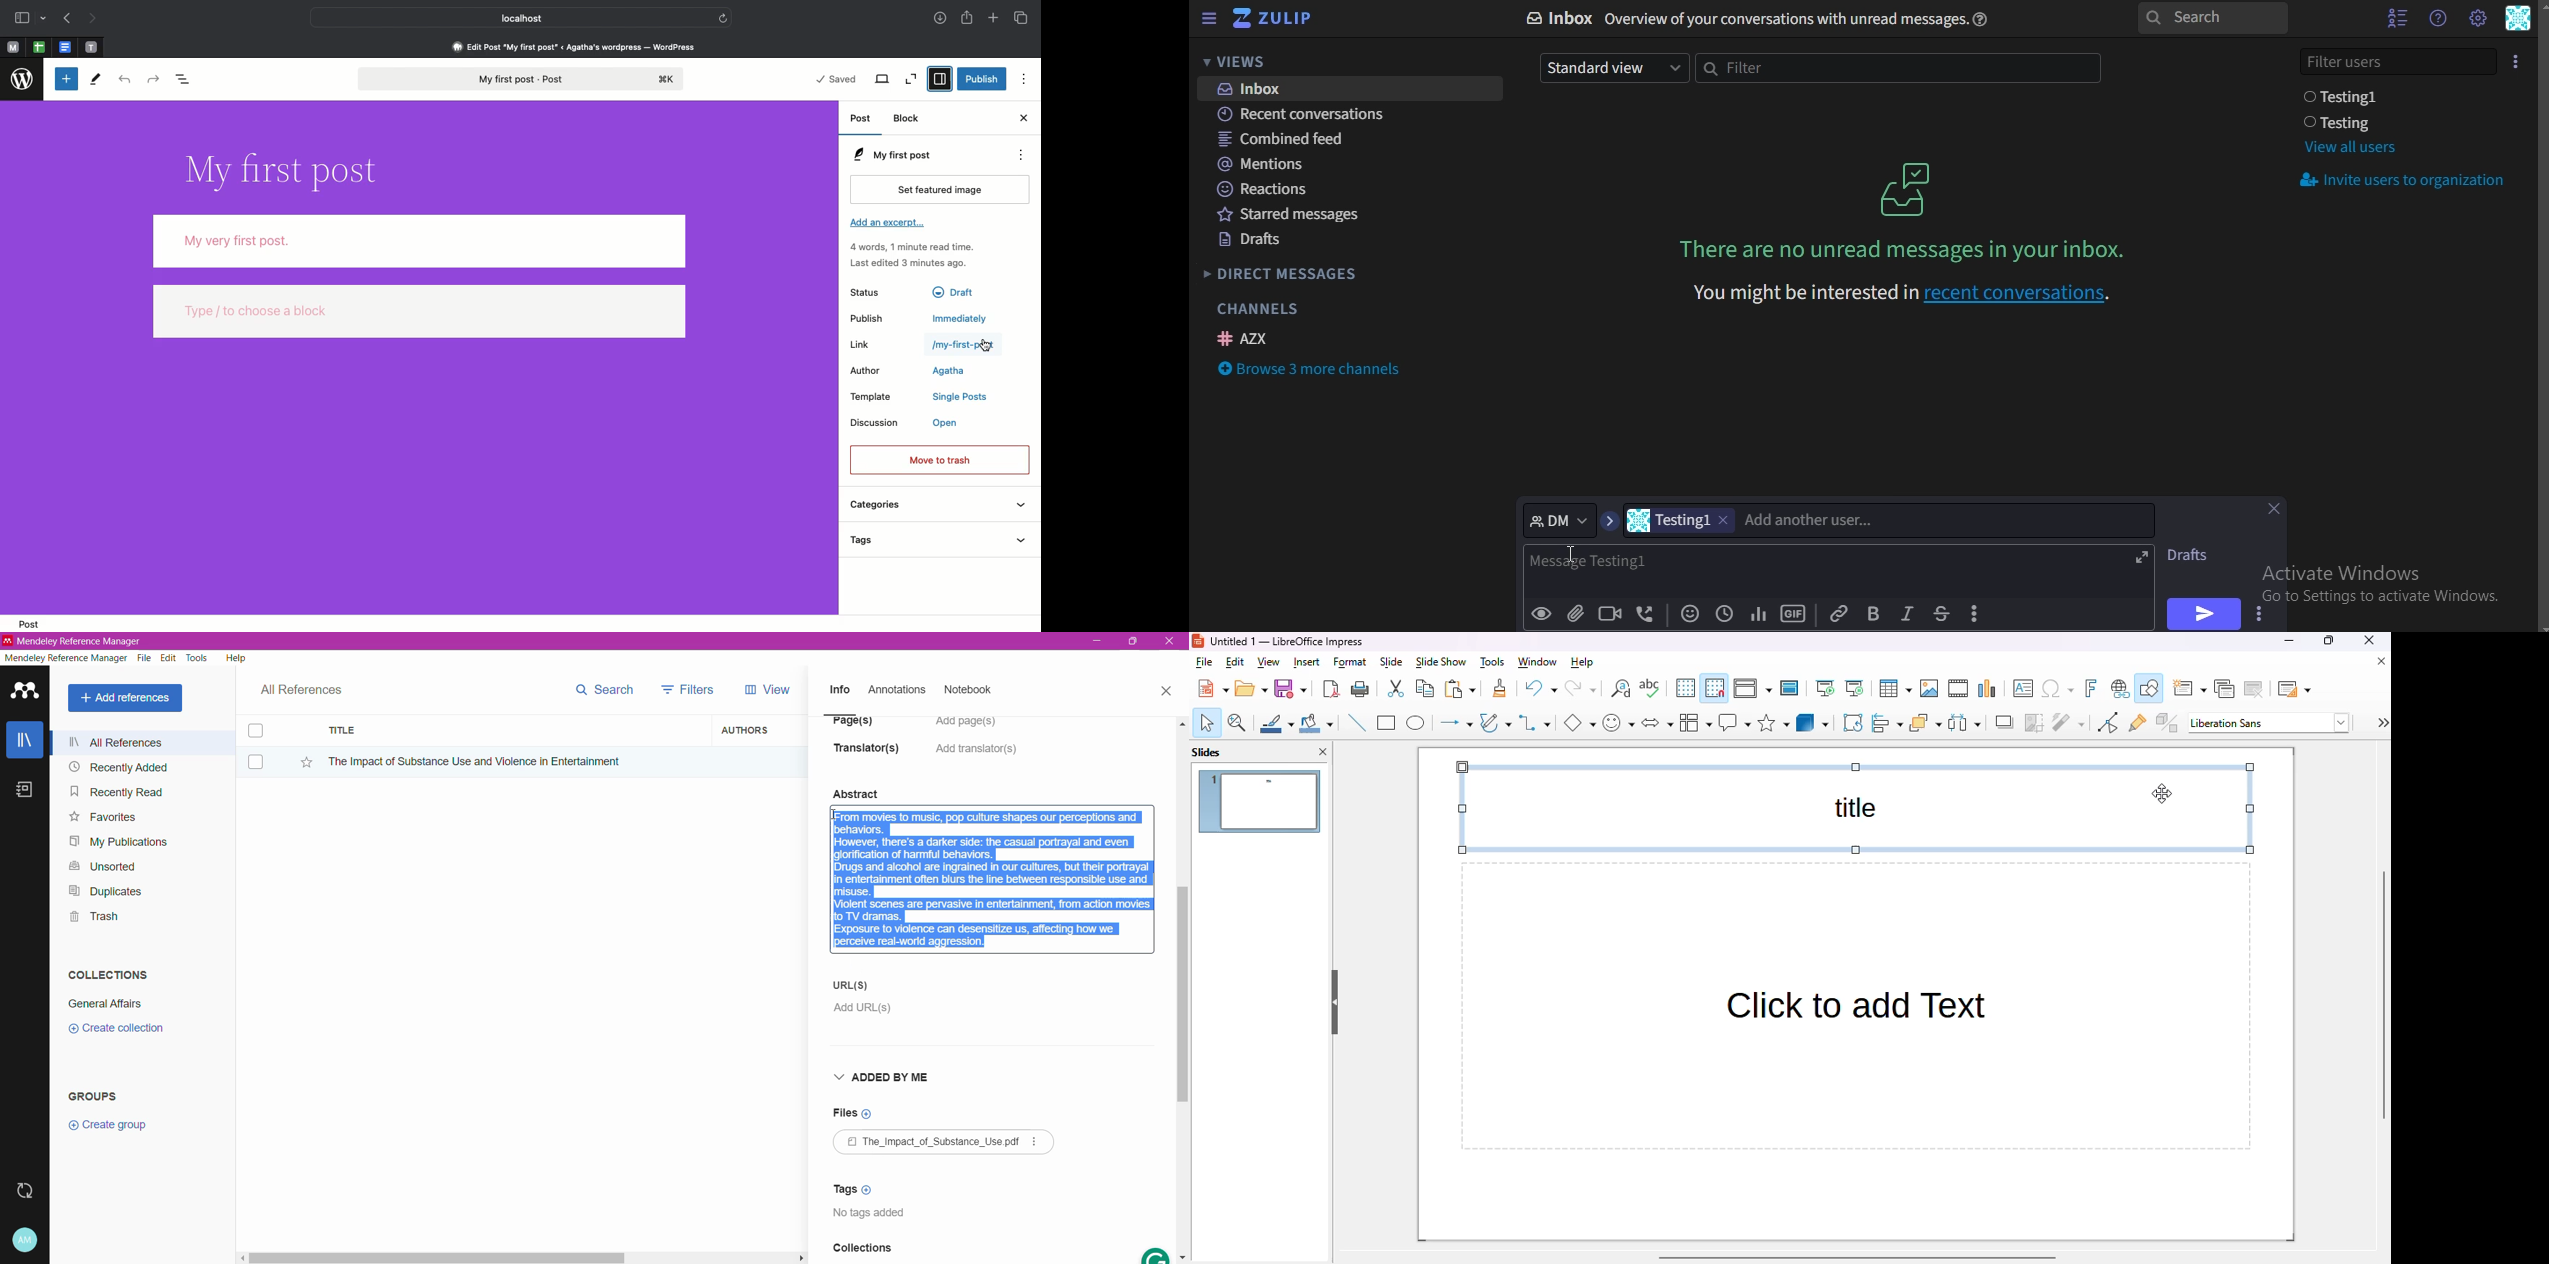 The width and height of the screenshot is (2576, 1288). What do you see at coordinates (1237, 723) in the screenshot?
I see `zoom & pan` at bounding box center [1237, 723].